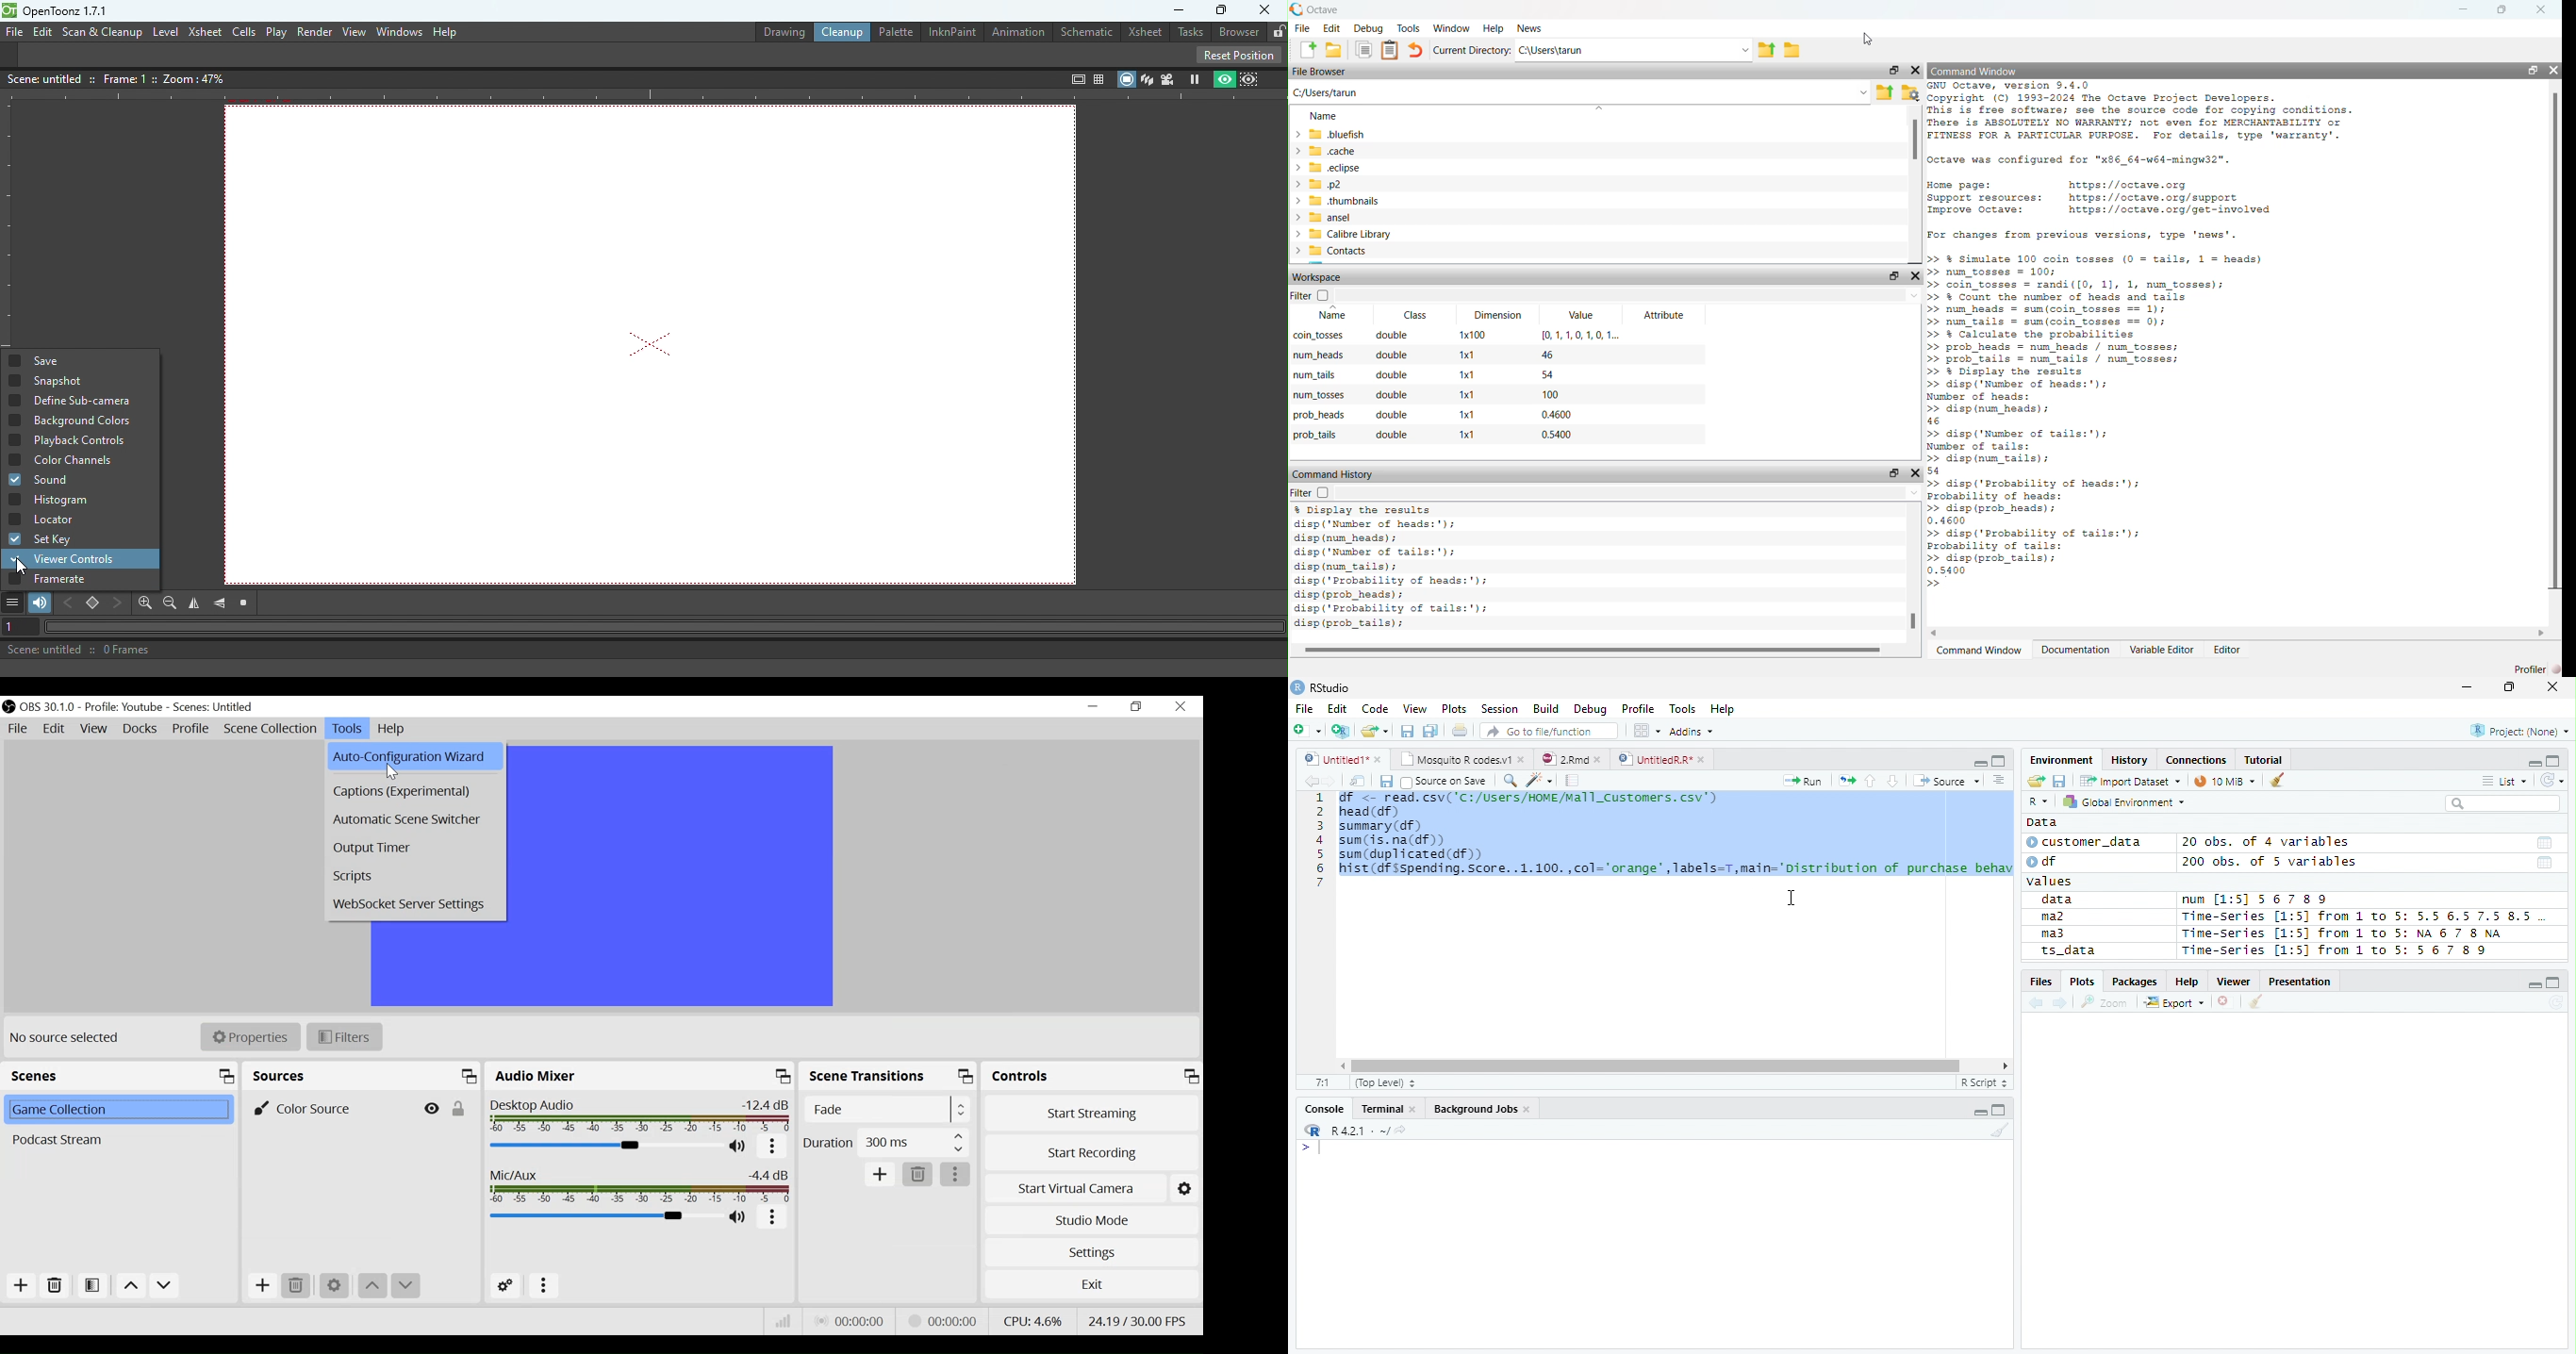  I want to click on Start Virtual Camera, so click(1074, 1187).